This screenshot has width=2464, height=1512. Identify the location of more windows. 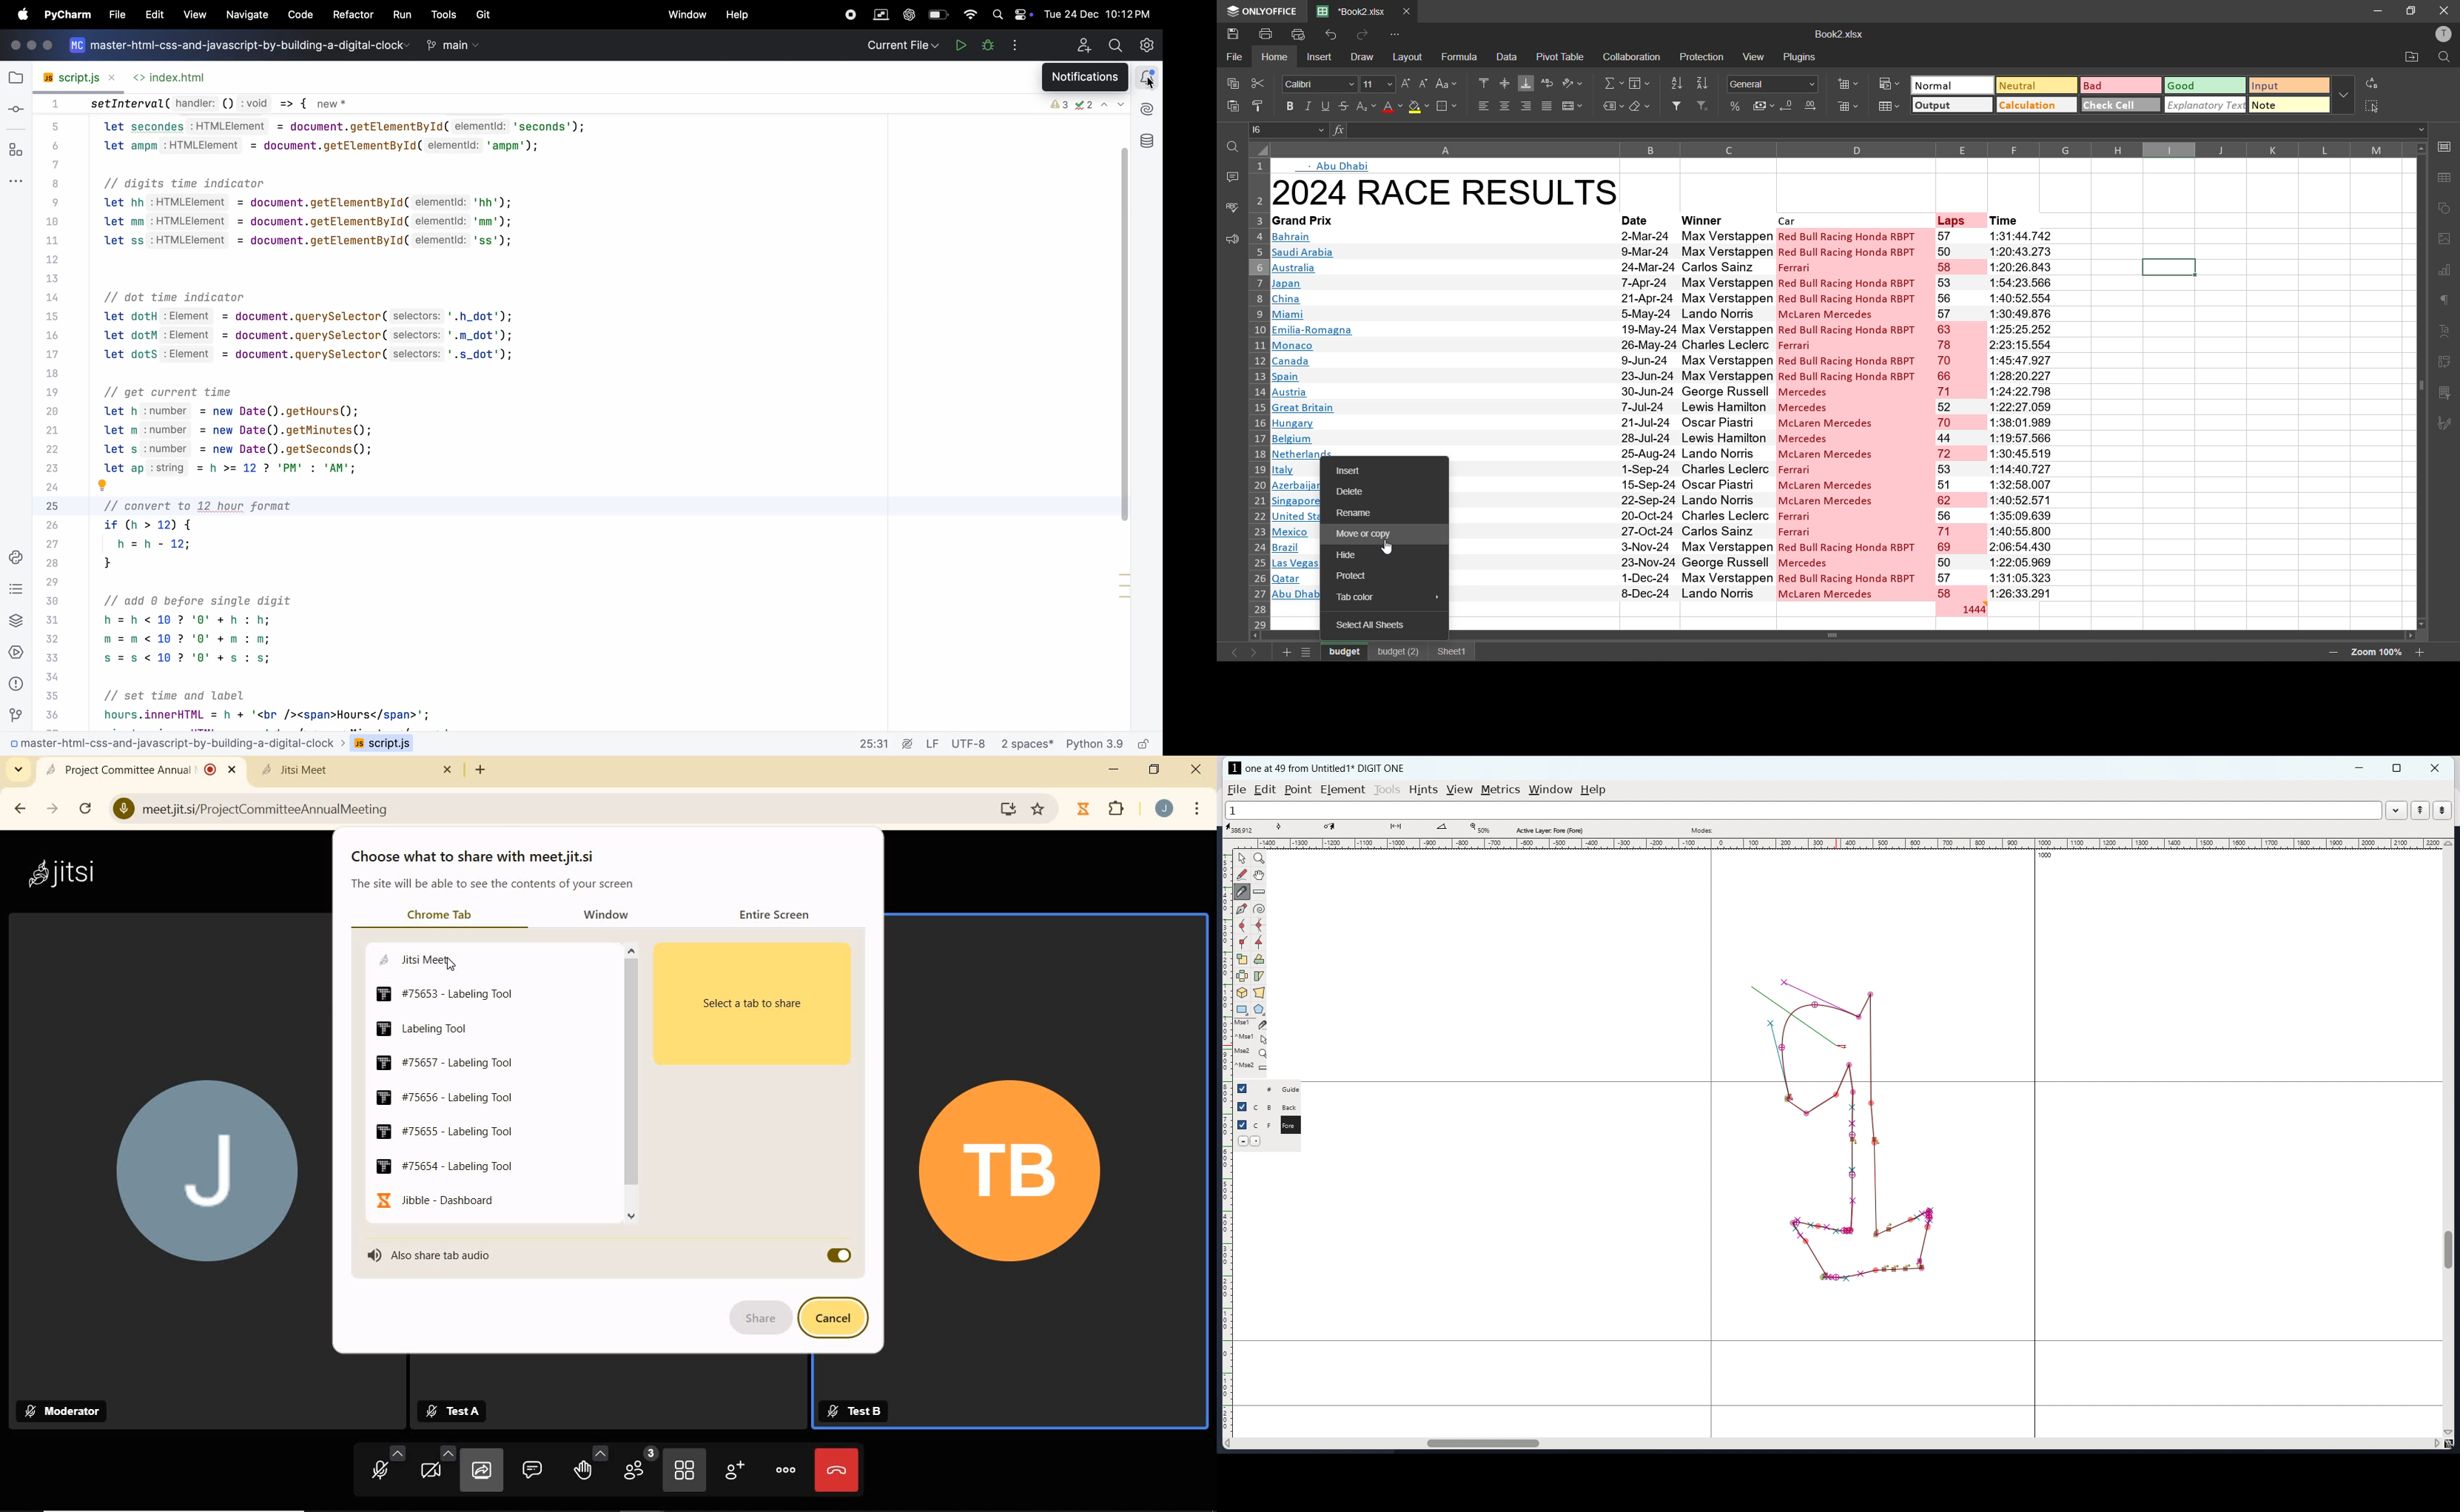
(17, 179).